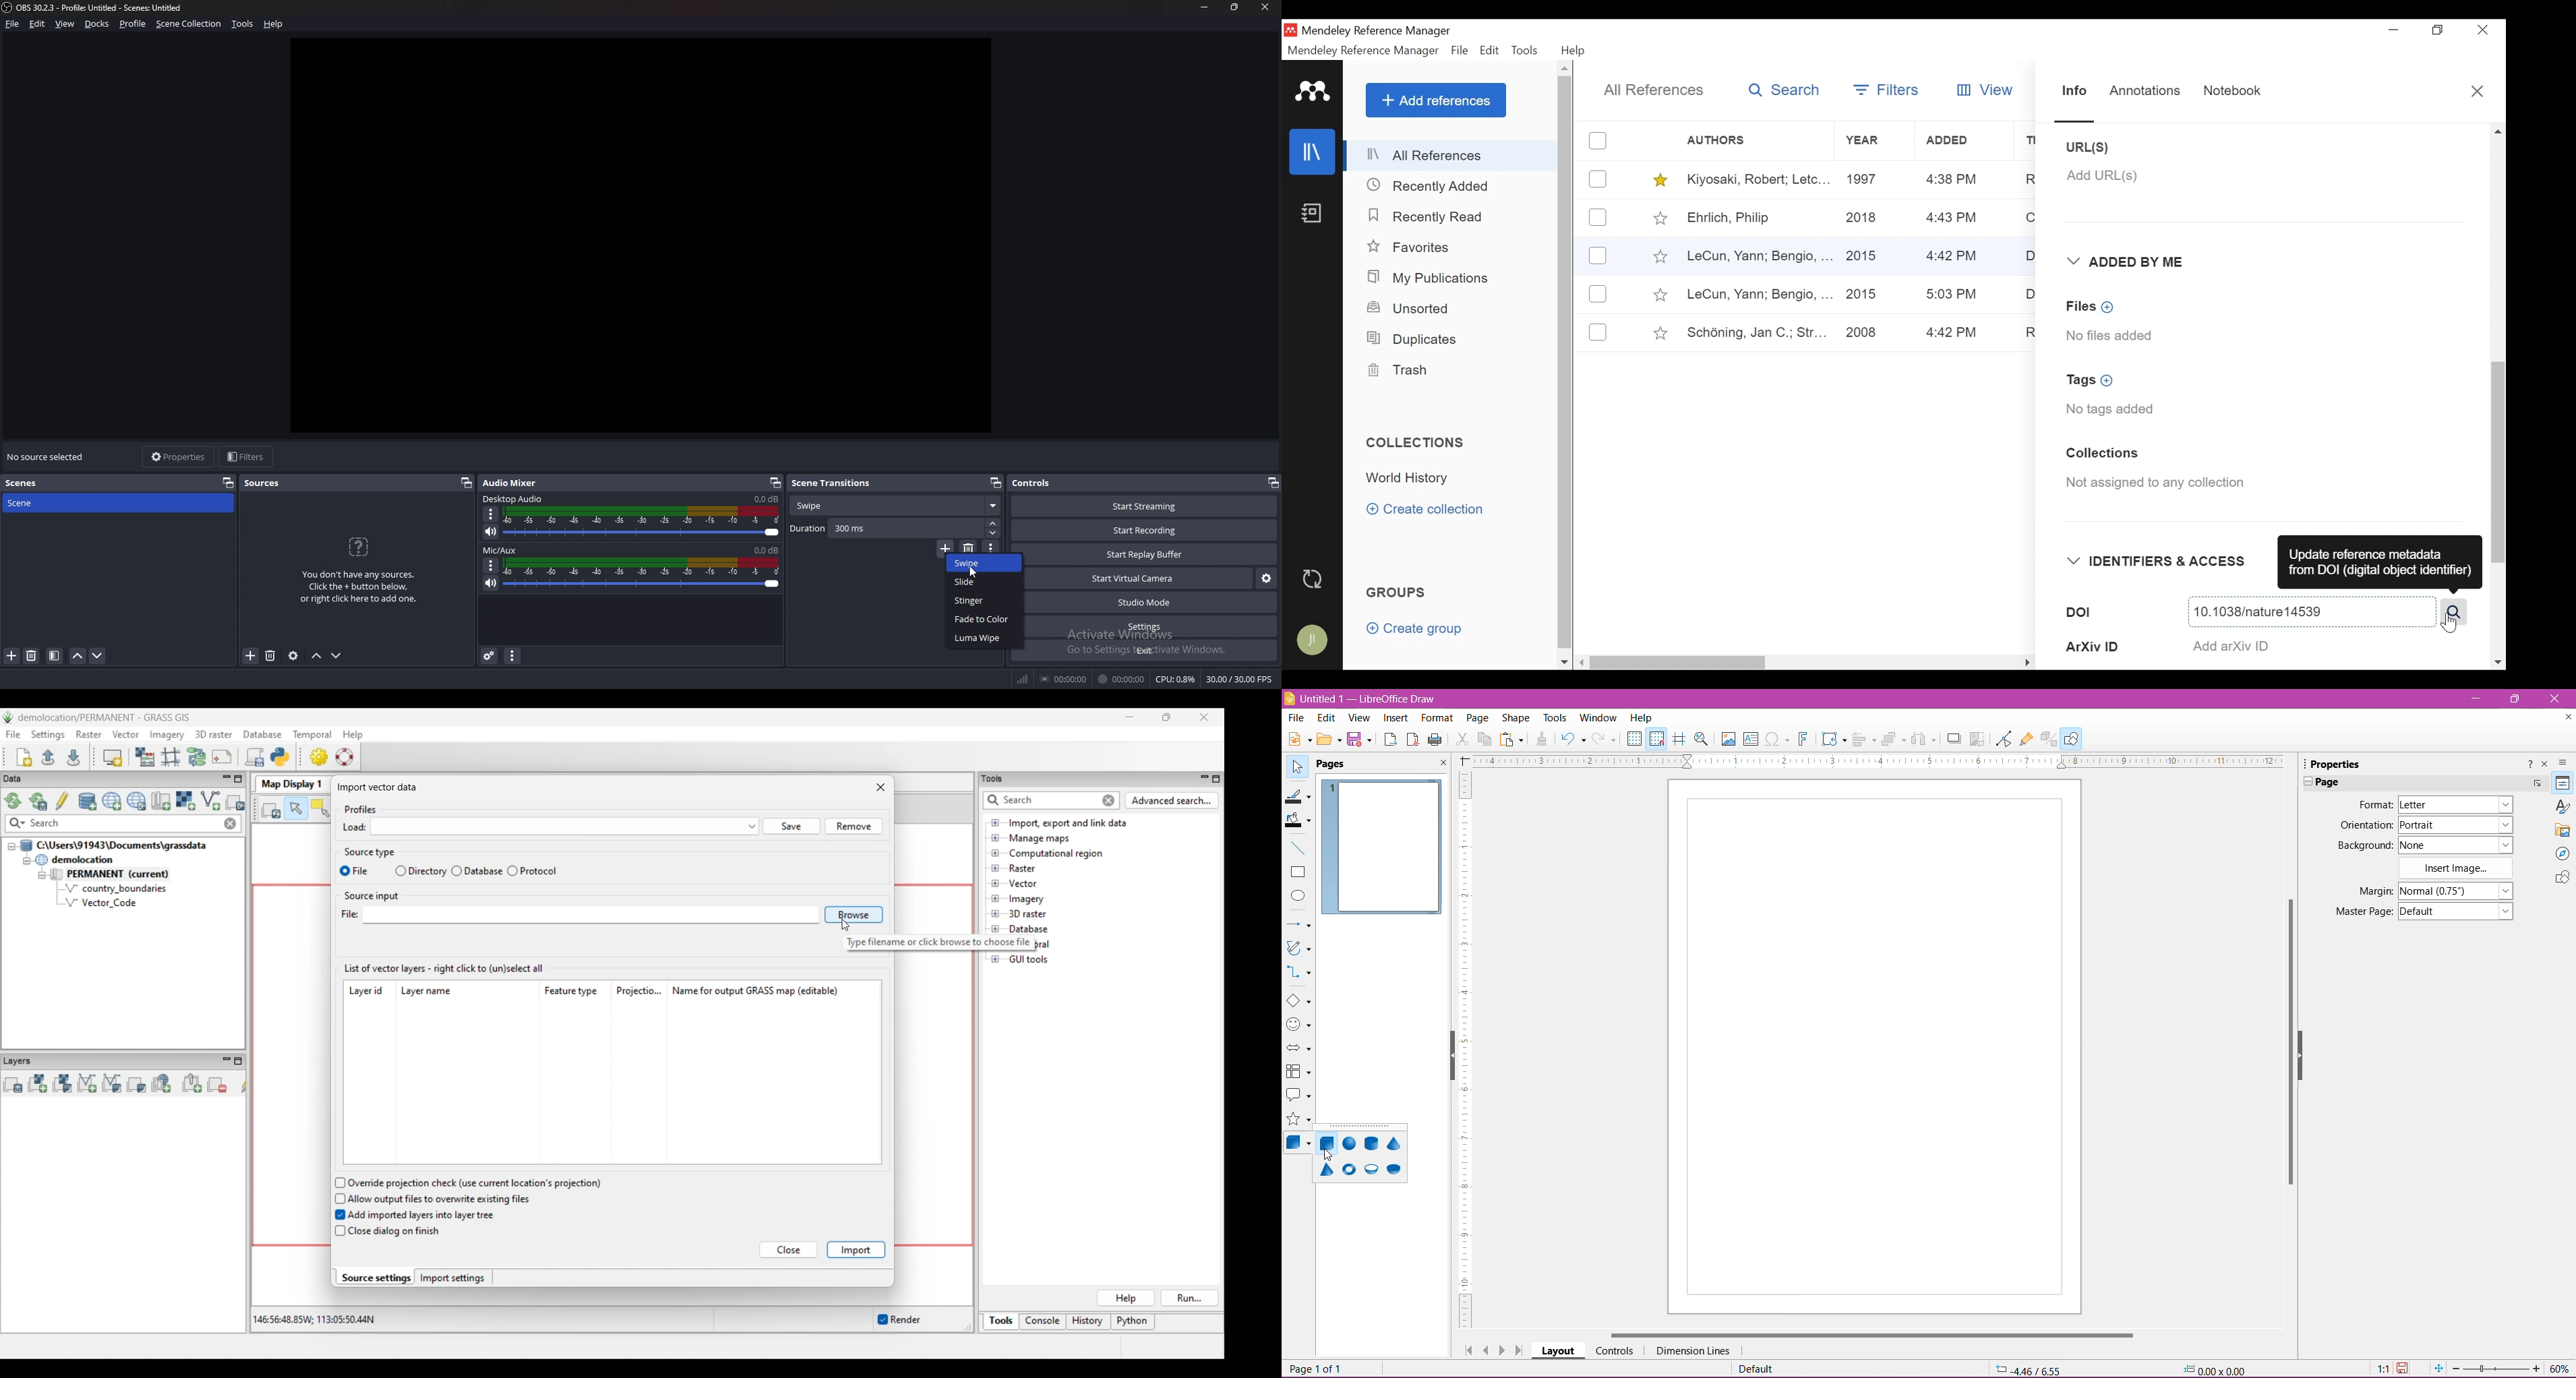  What do you see at coordinates (1436, 100) in the screenshot?
I see `Add References` at bounding box center [1436, 100].